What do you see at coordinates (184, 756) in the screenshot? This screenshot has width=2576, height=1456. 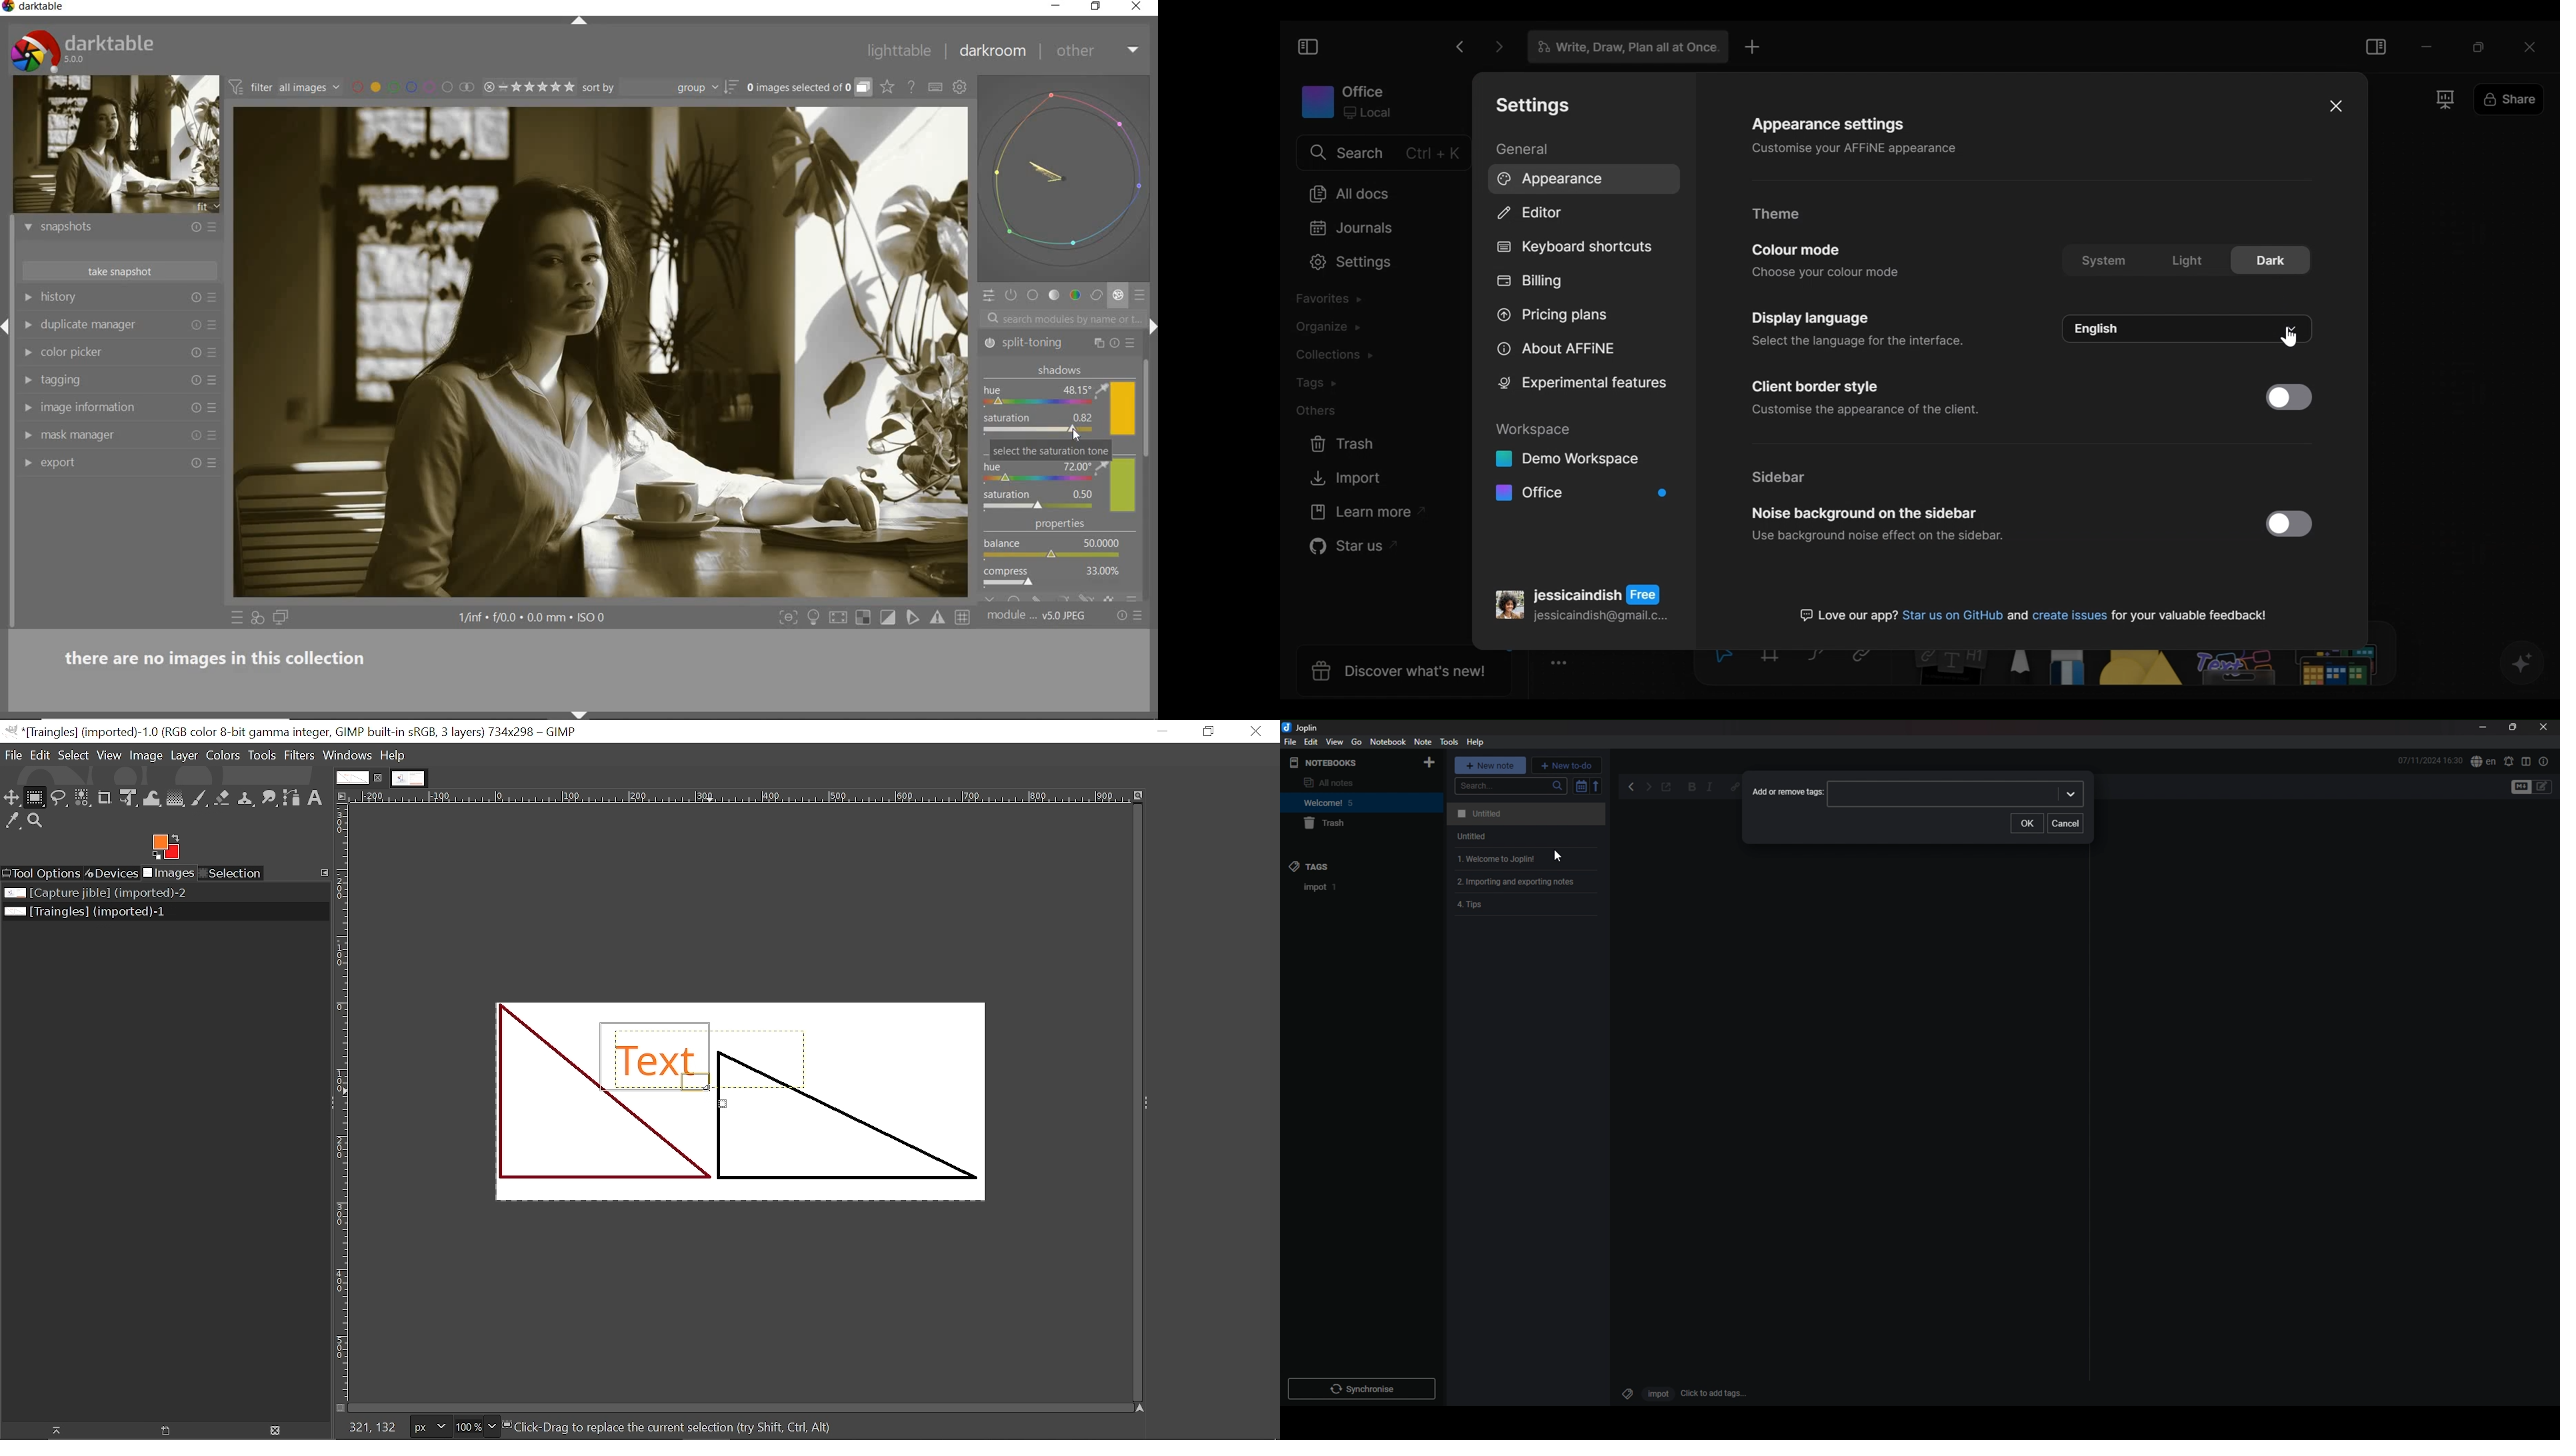 I see `Layer` at bounding box center [184, 756].